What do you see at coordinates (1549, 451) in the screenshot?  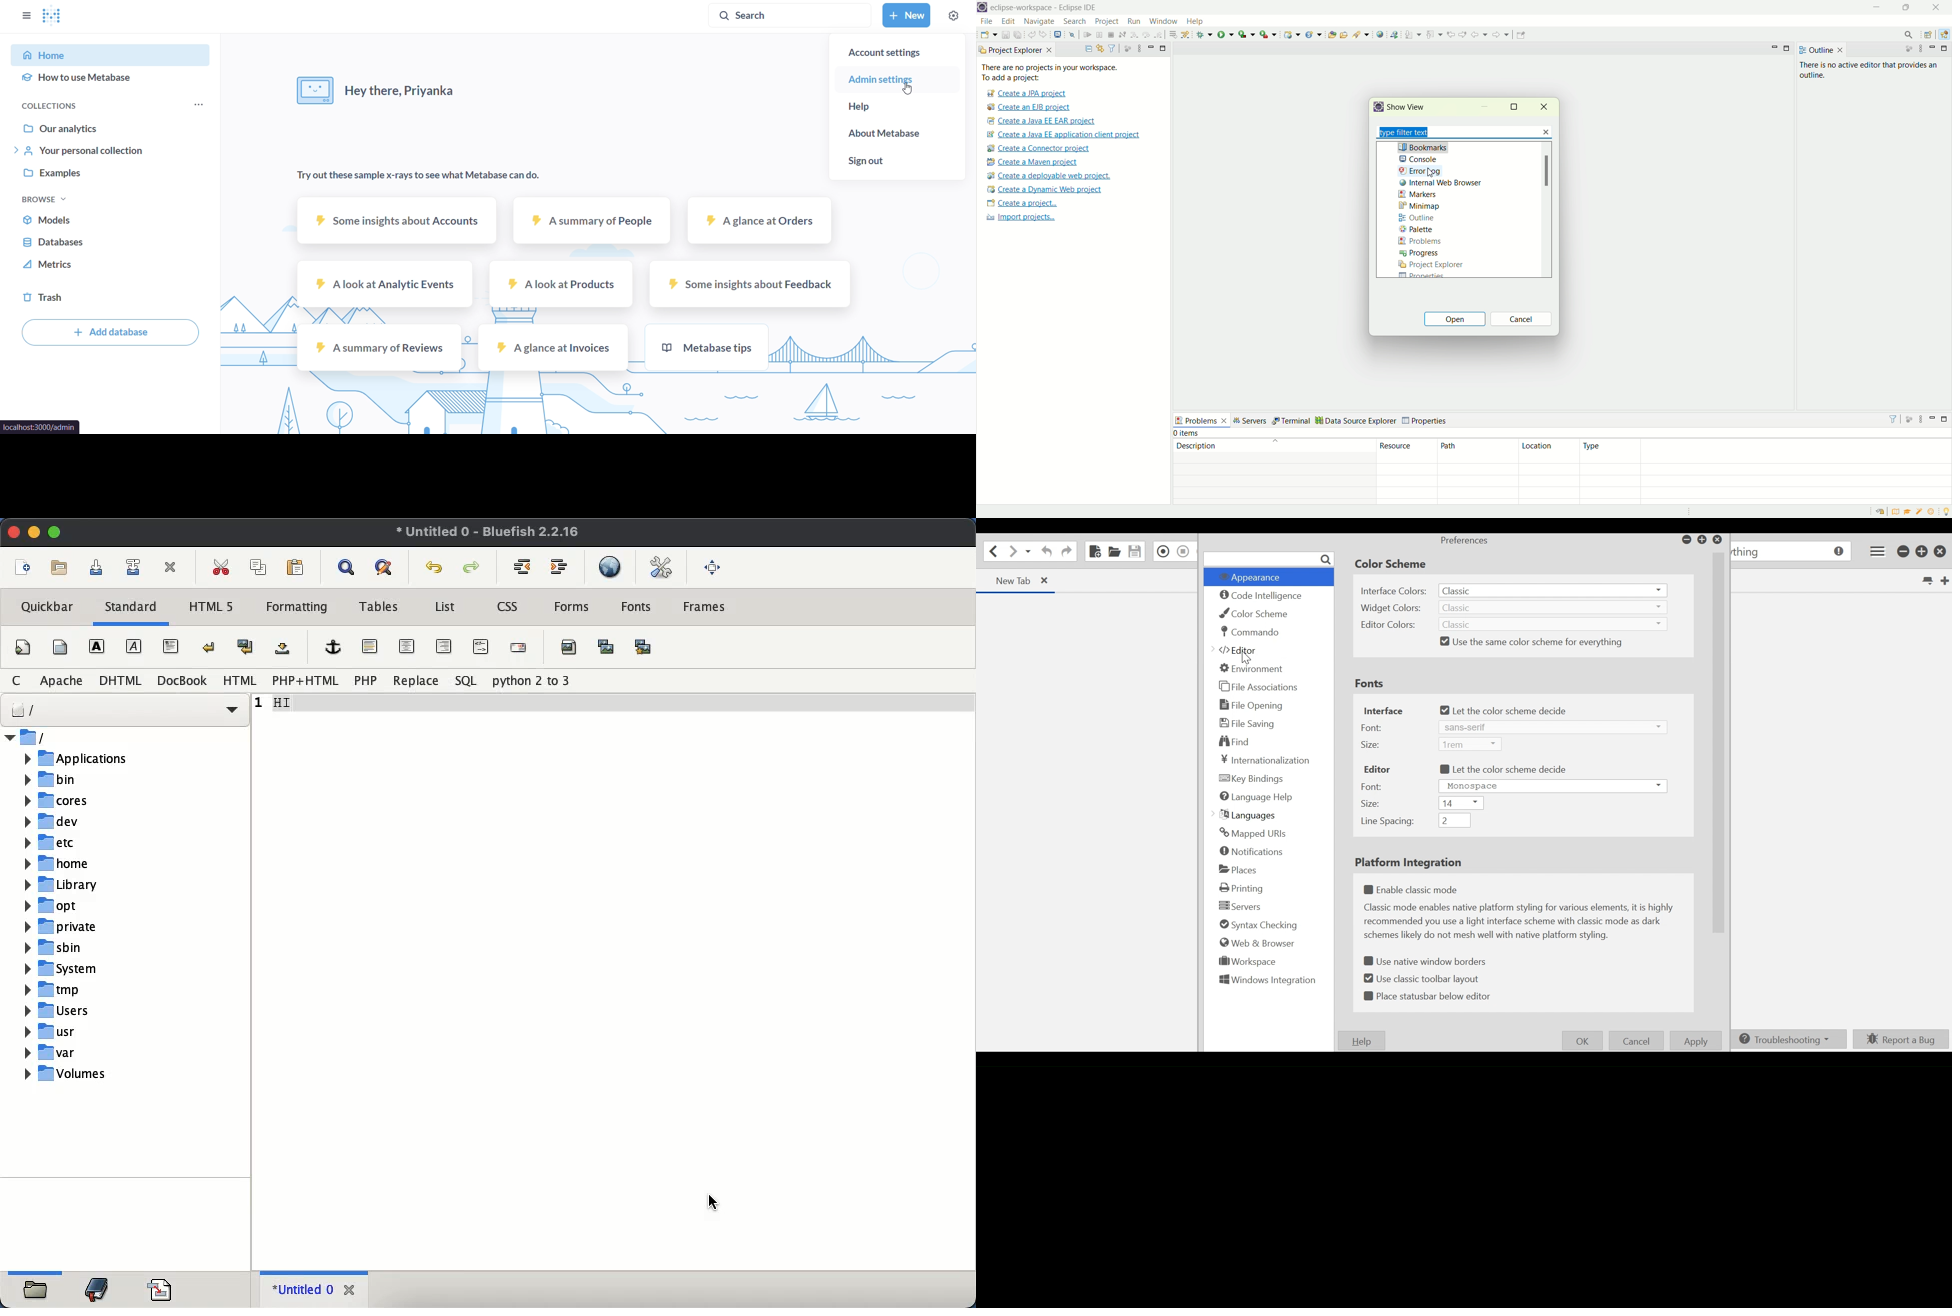 I see `location` at bounding box center [1549, 451].